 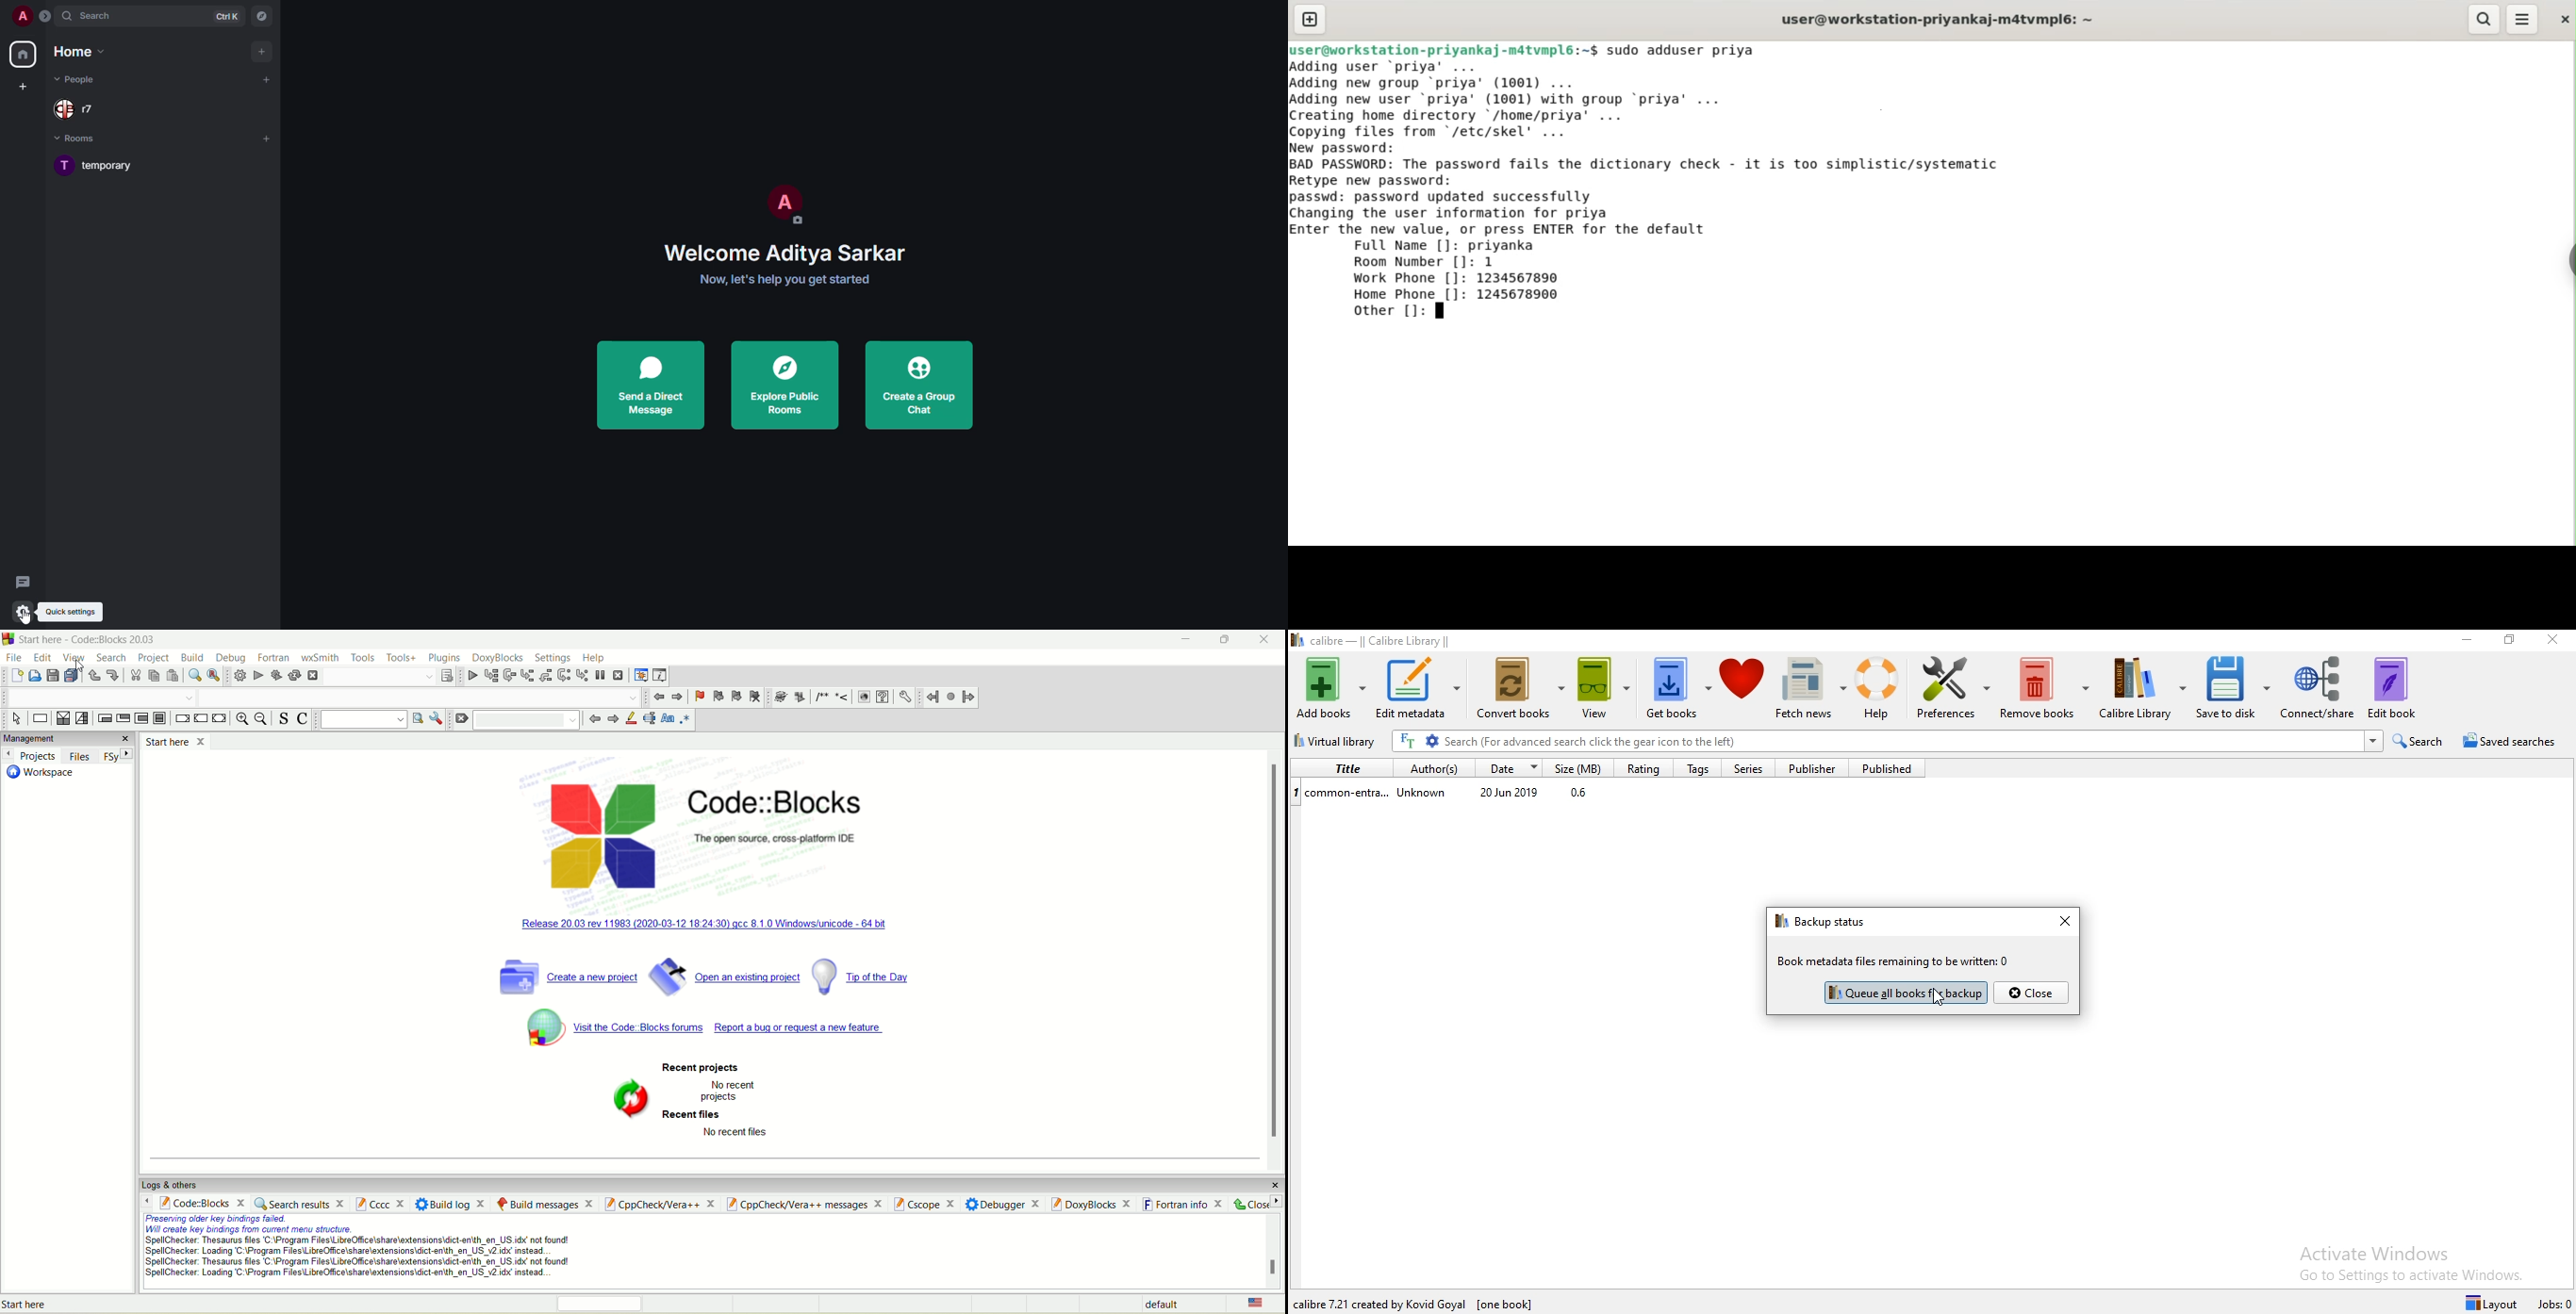 What do you see at coordinates (2319, 688) in the screenshot?
I see `Connect/share` at bounding box center [2319, 688].